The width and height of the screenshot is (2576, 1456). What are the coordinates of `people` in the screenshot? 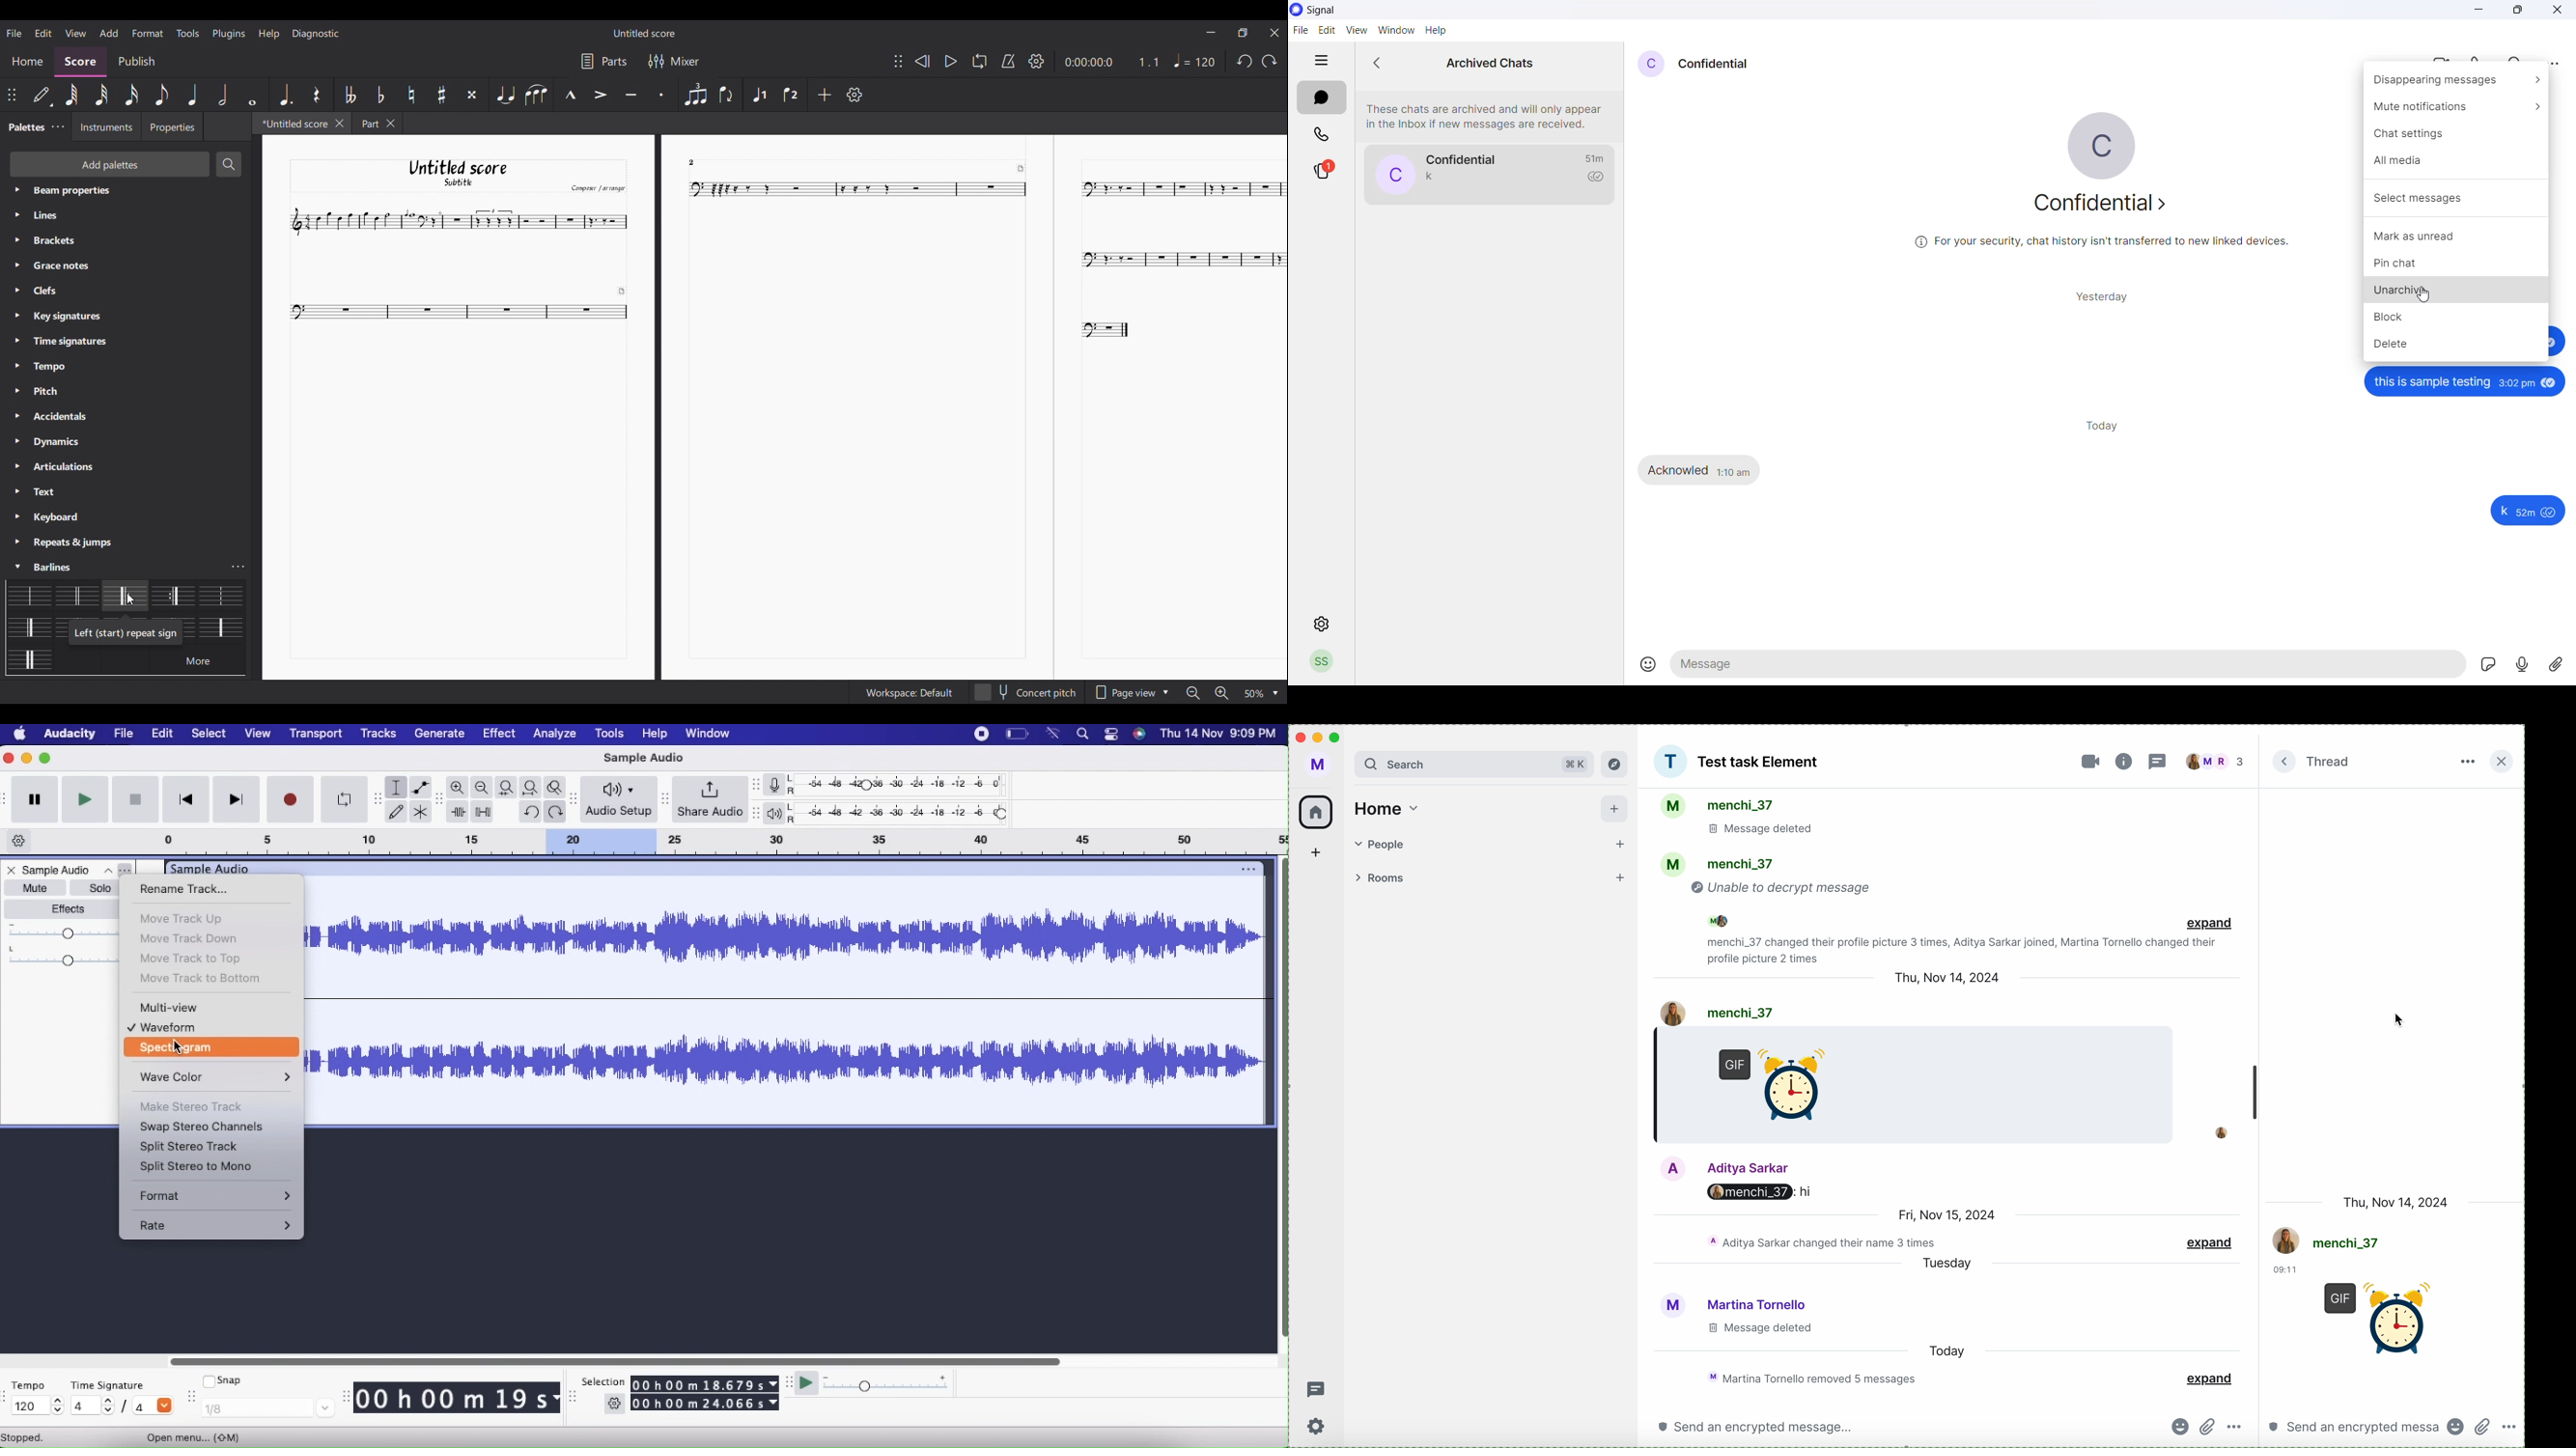 It's located at (1494, 842).